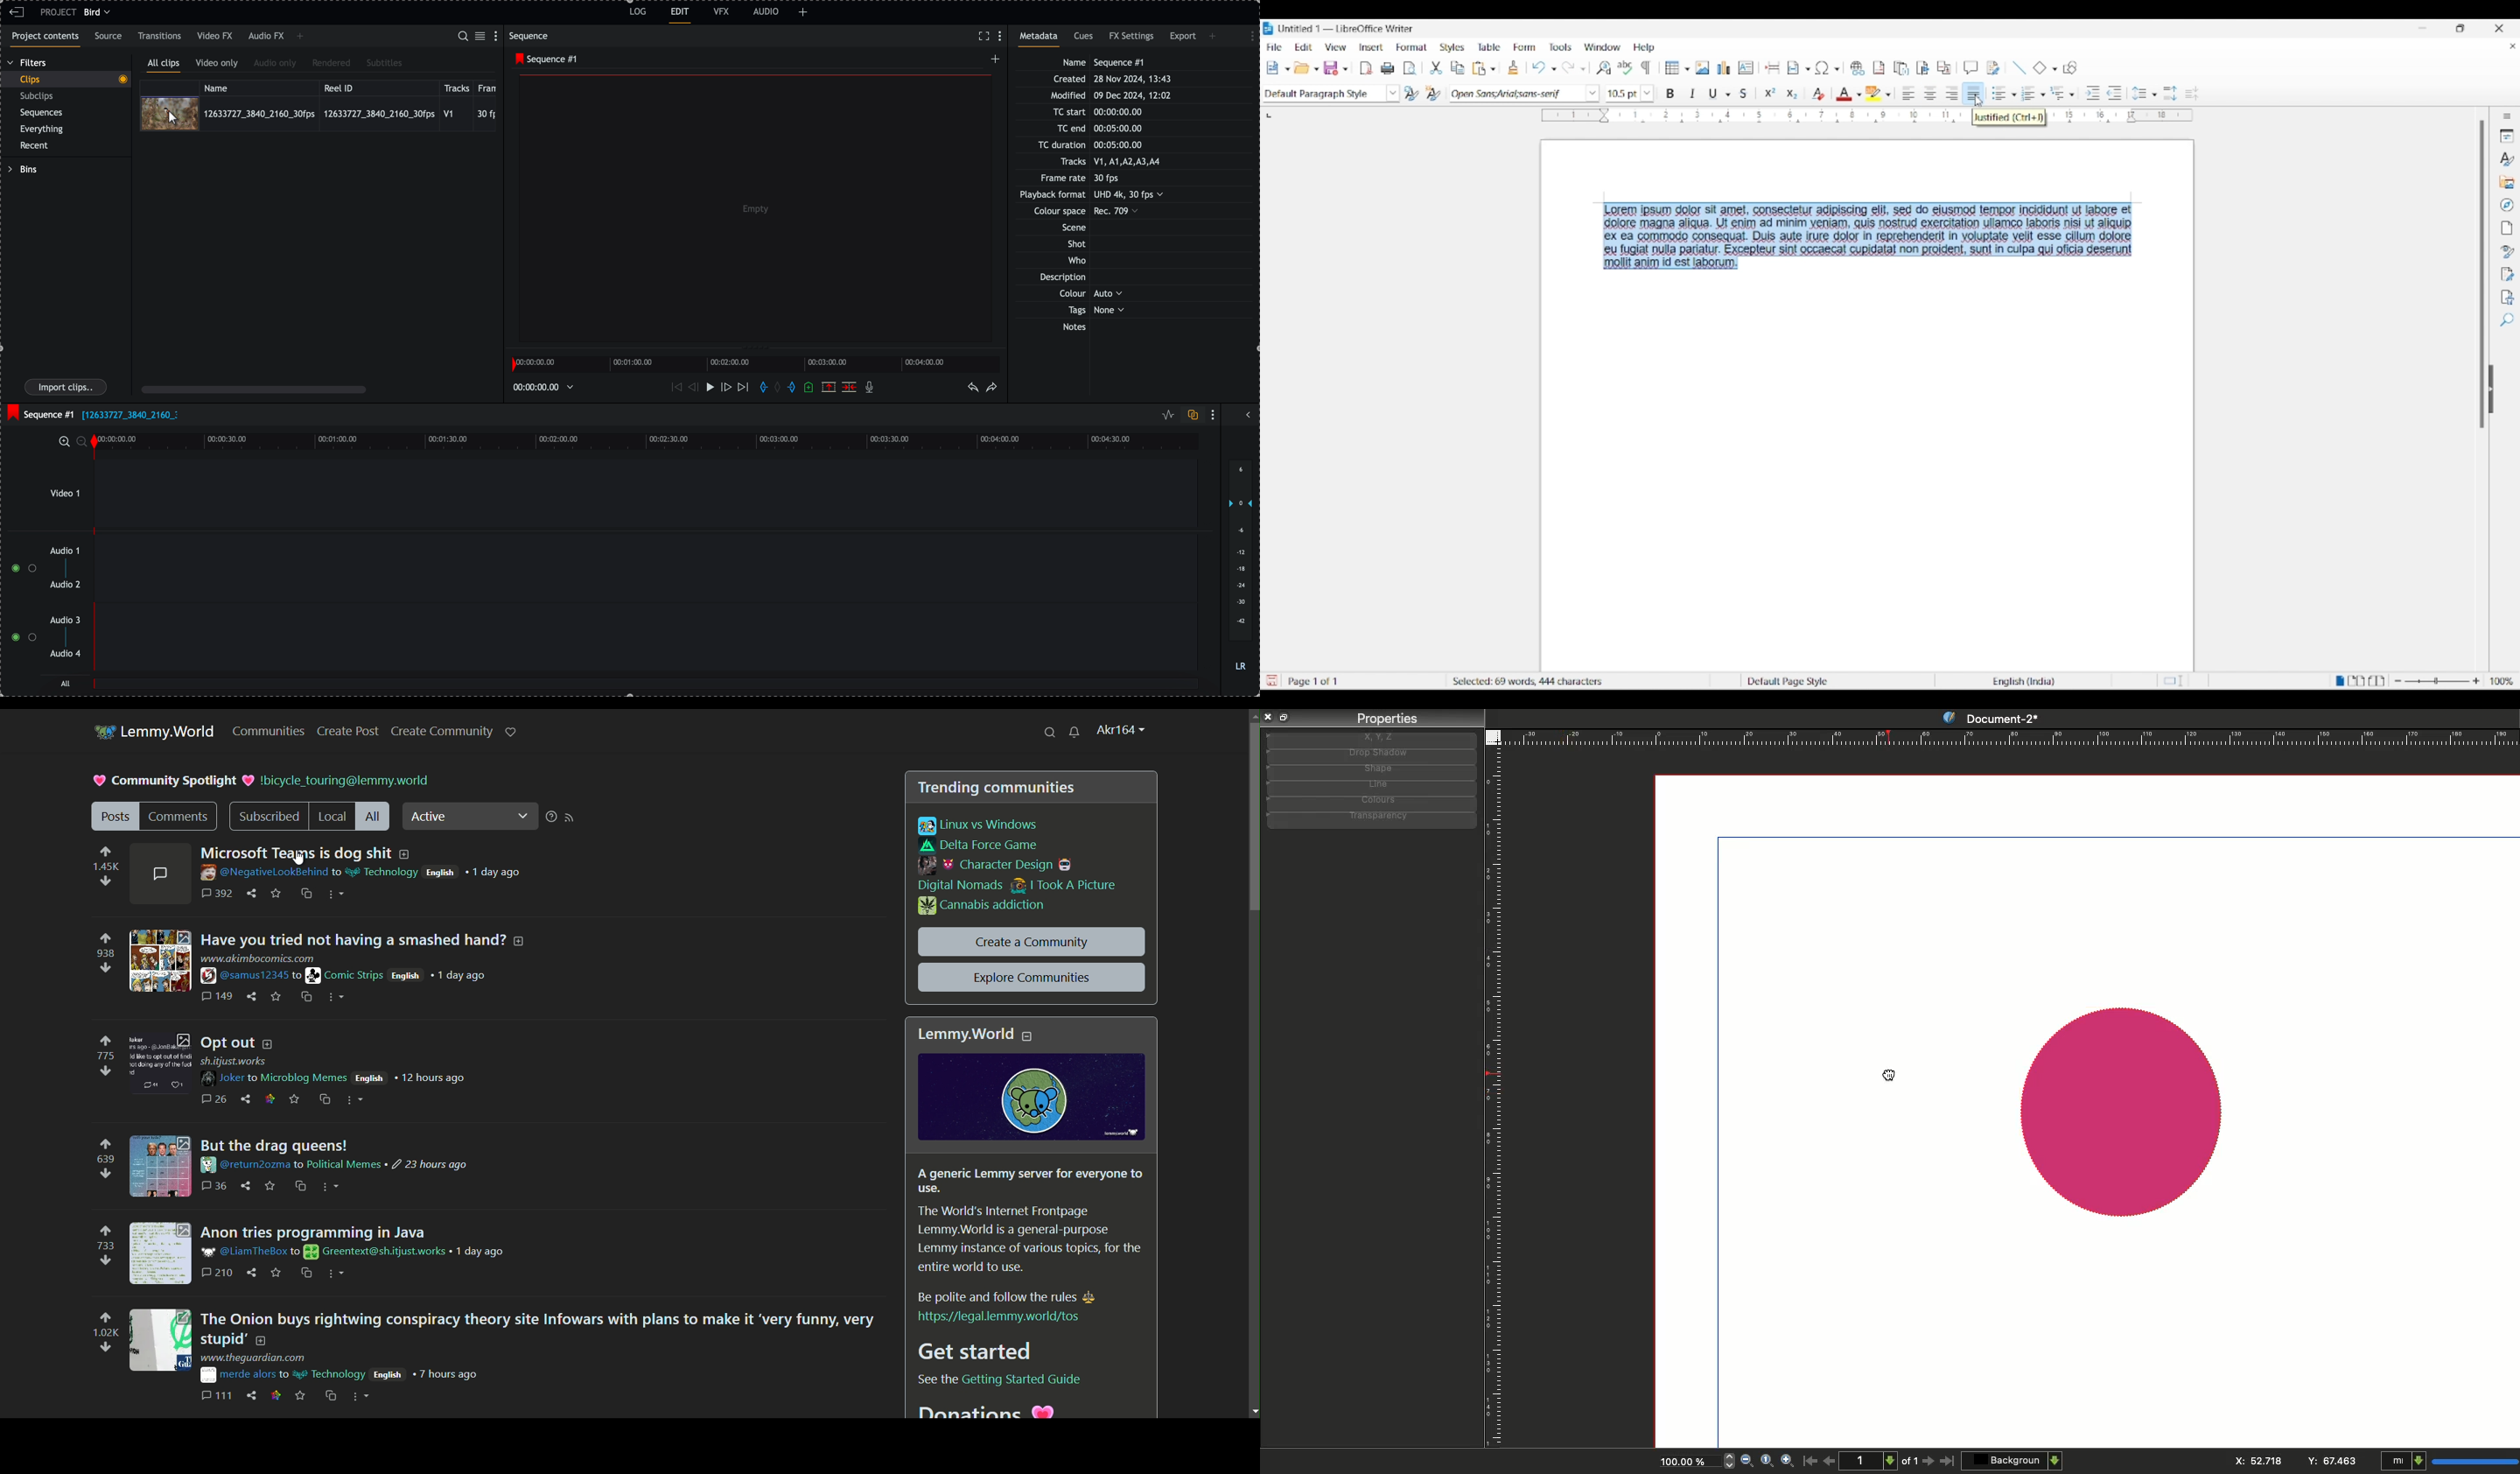  Describe the element at coordinates (2072, 95) in the screenshot. I see `Outline format options` at that location.